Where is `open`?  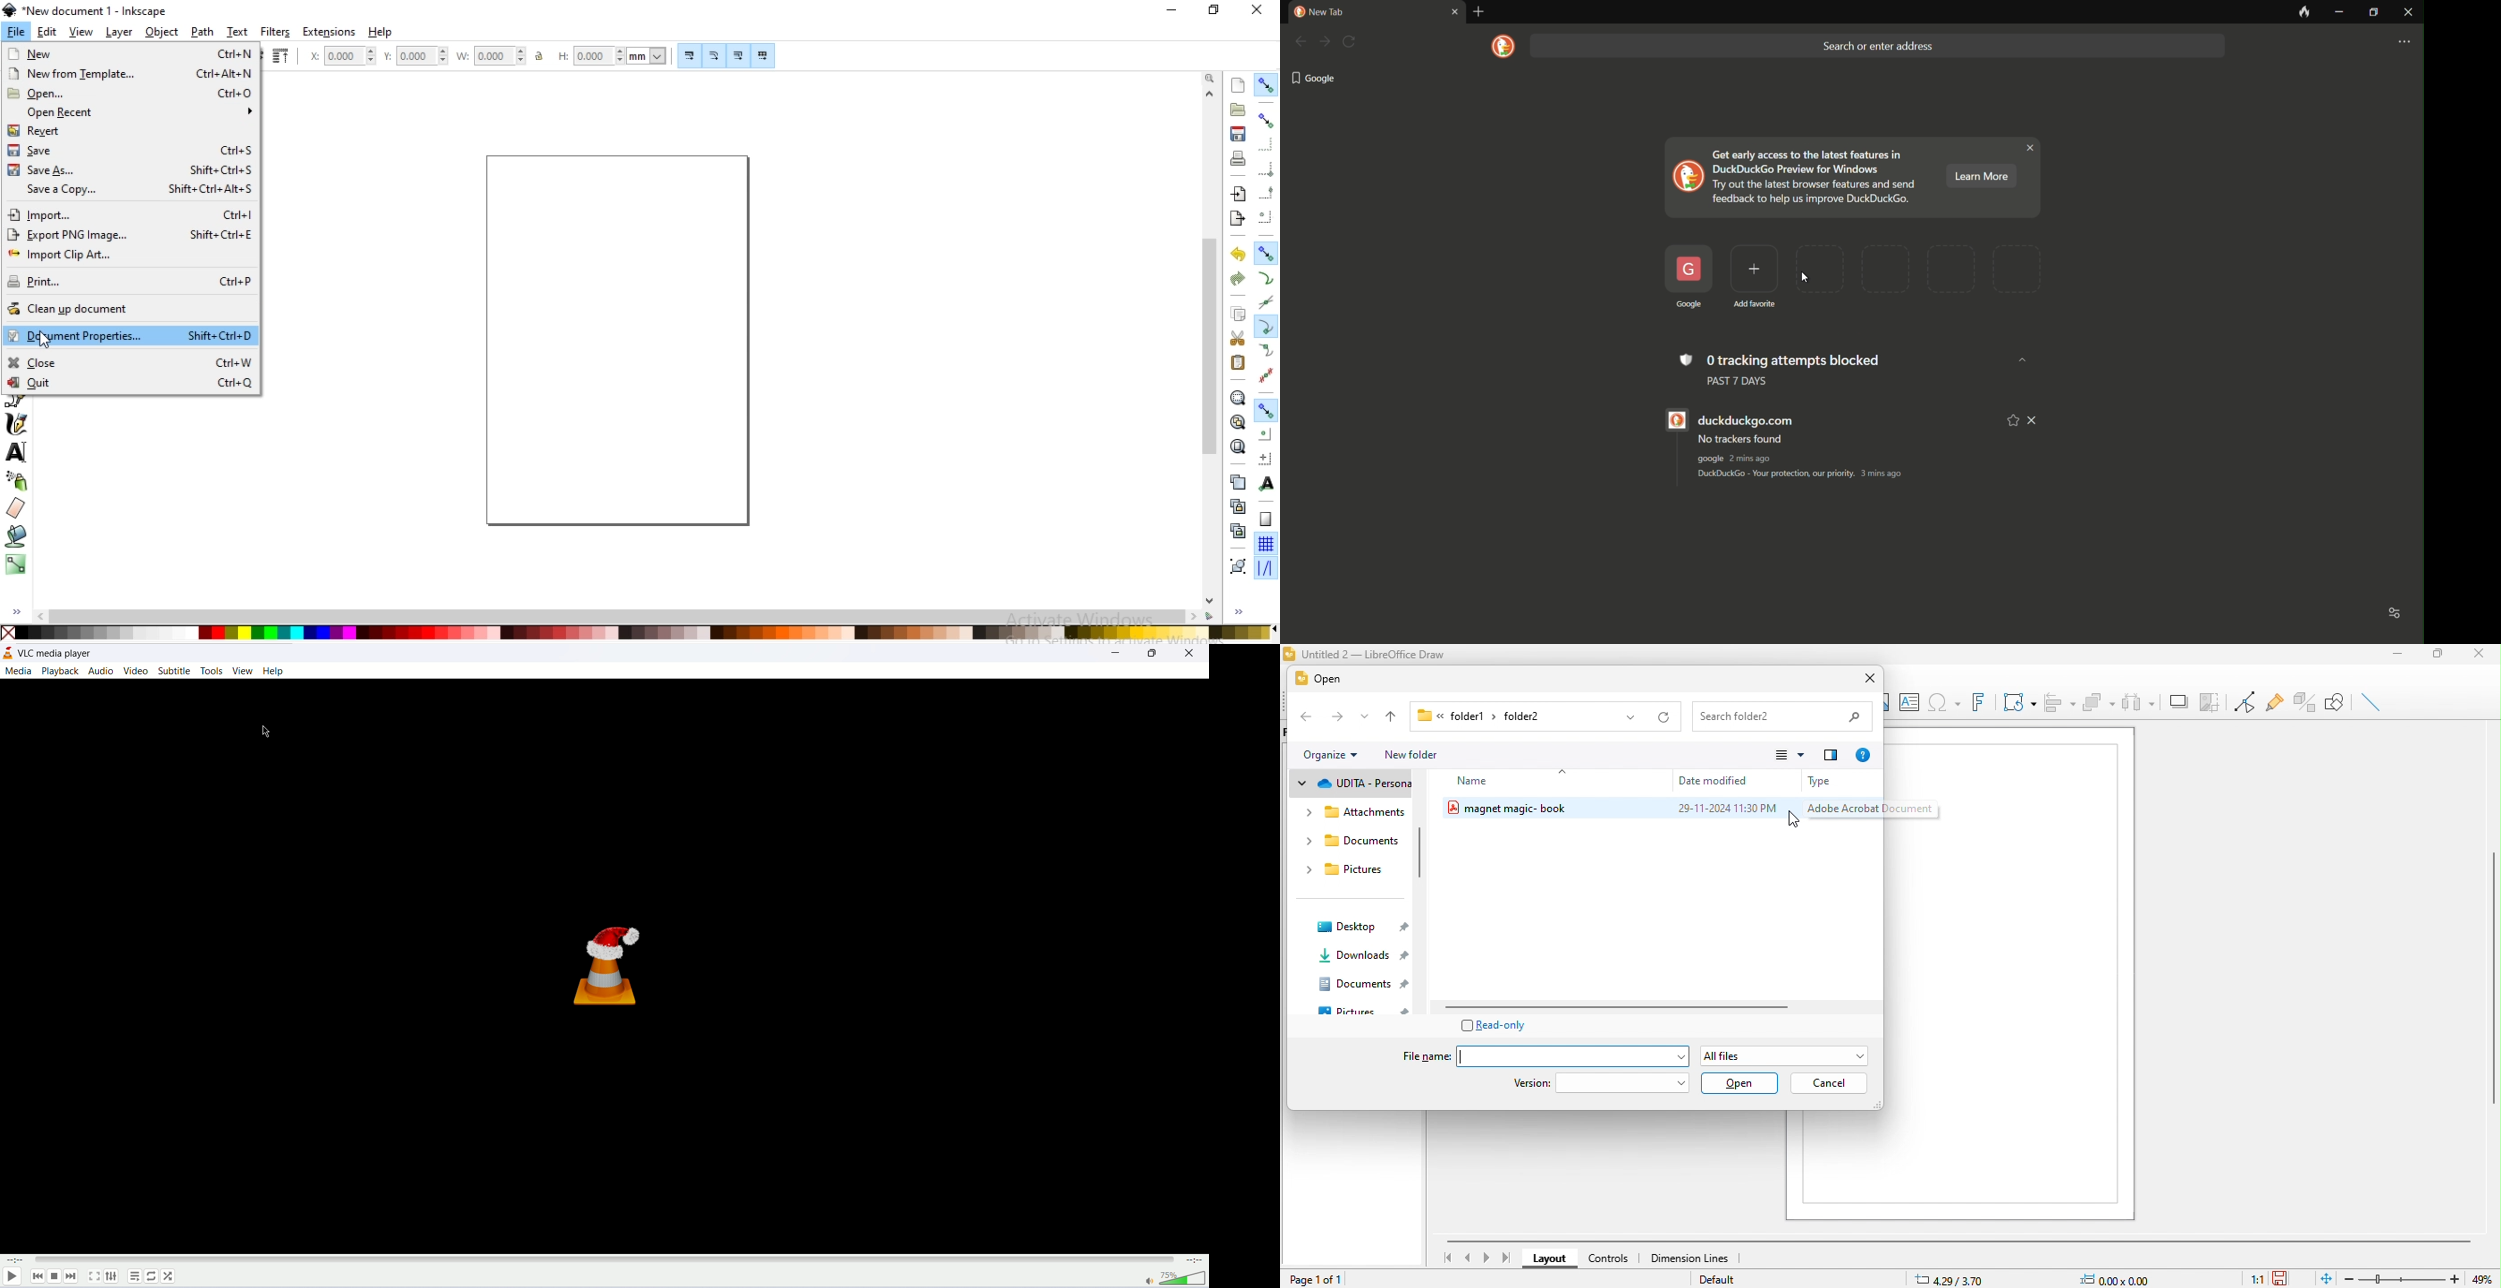
open is located at coordinates (1325, 680).